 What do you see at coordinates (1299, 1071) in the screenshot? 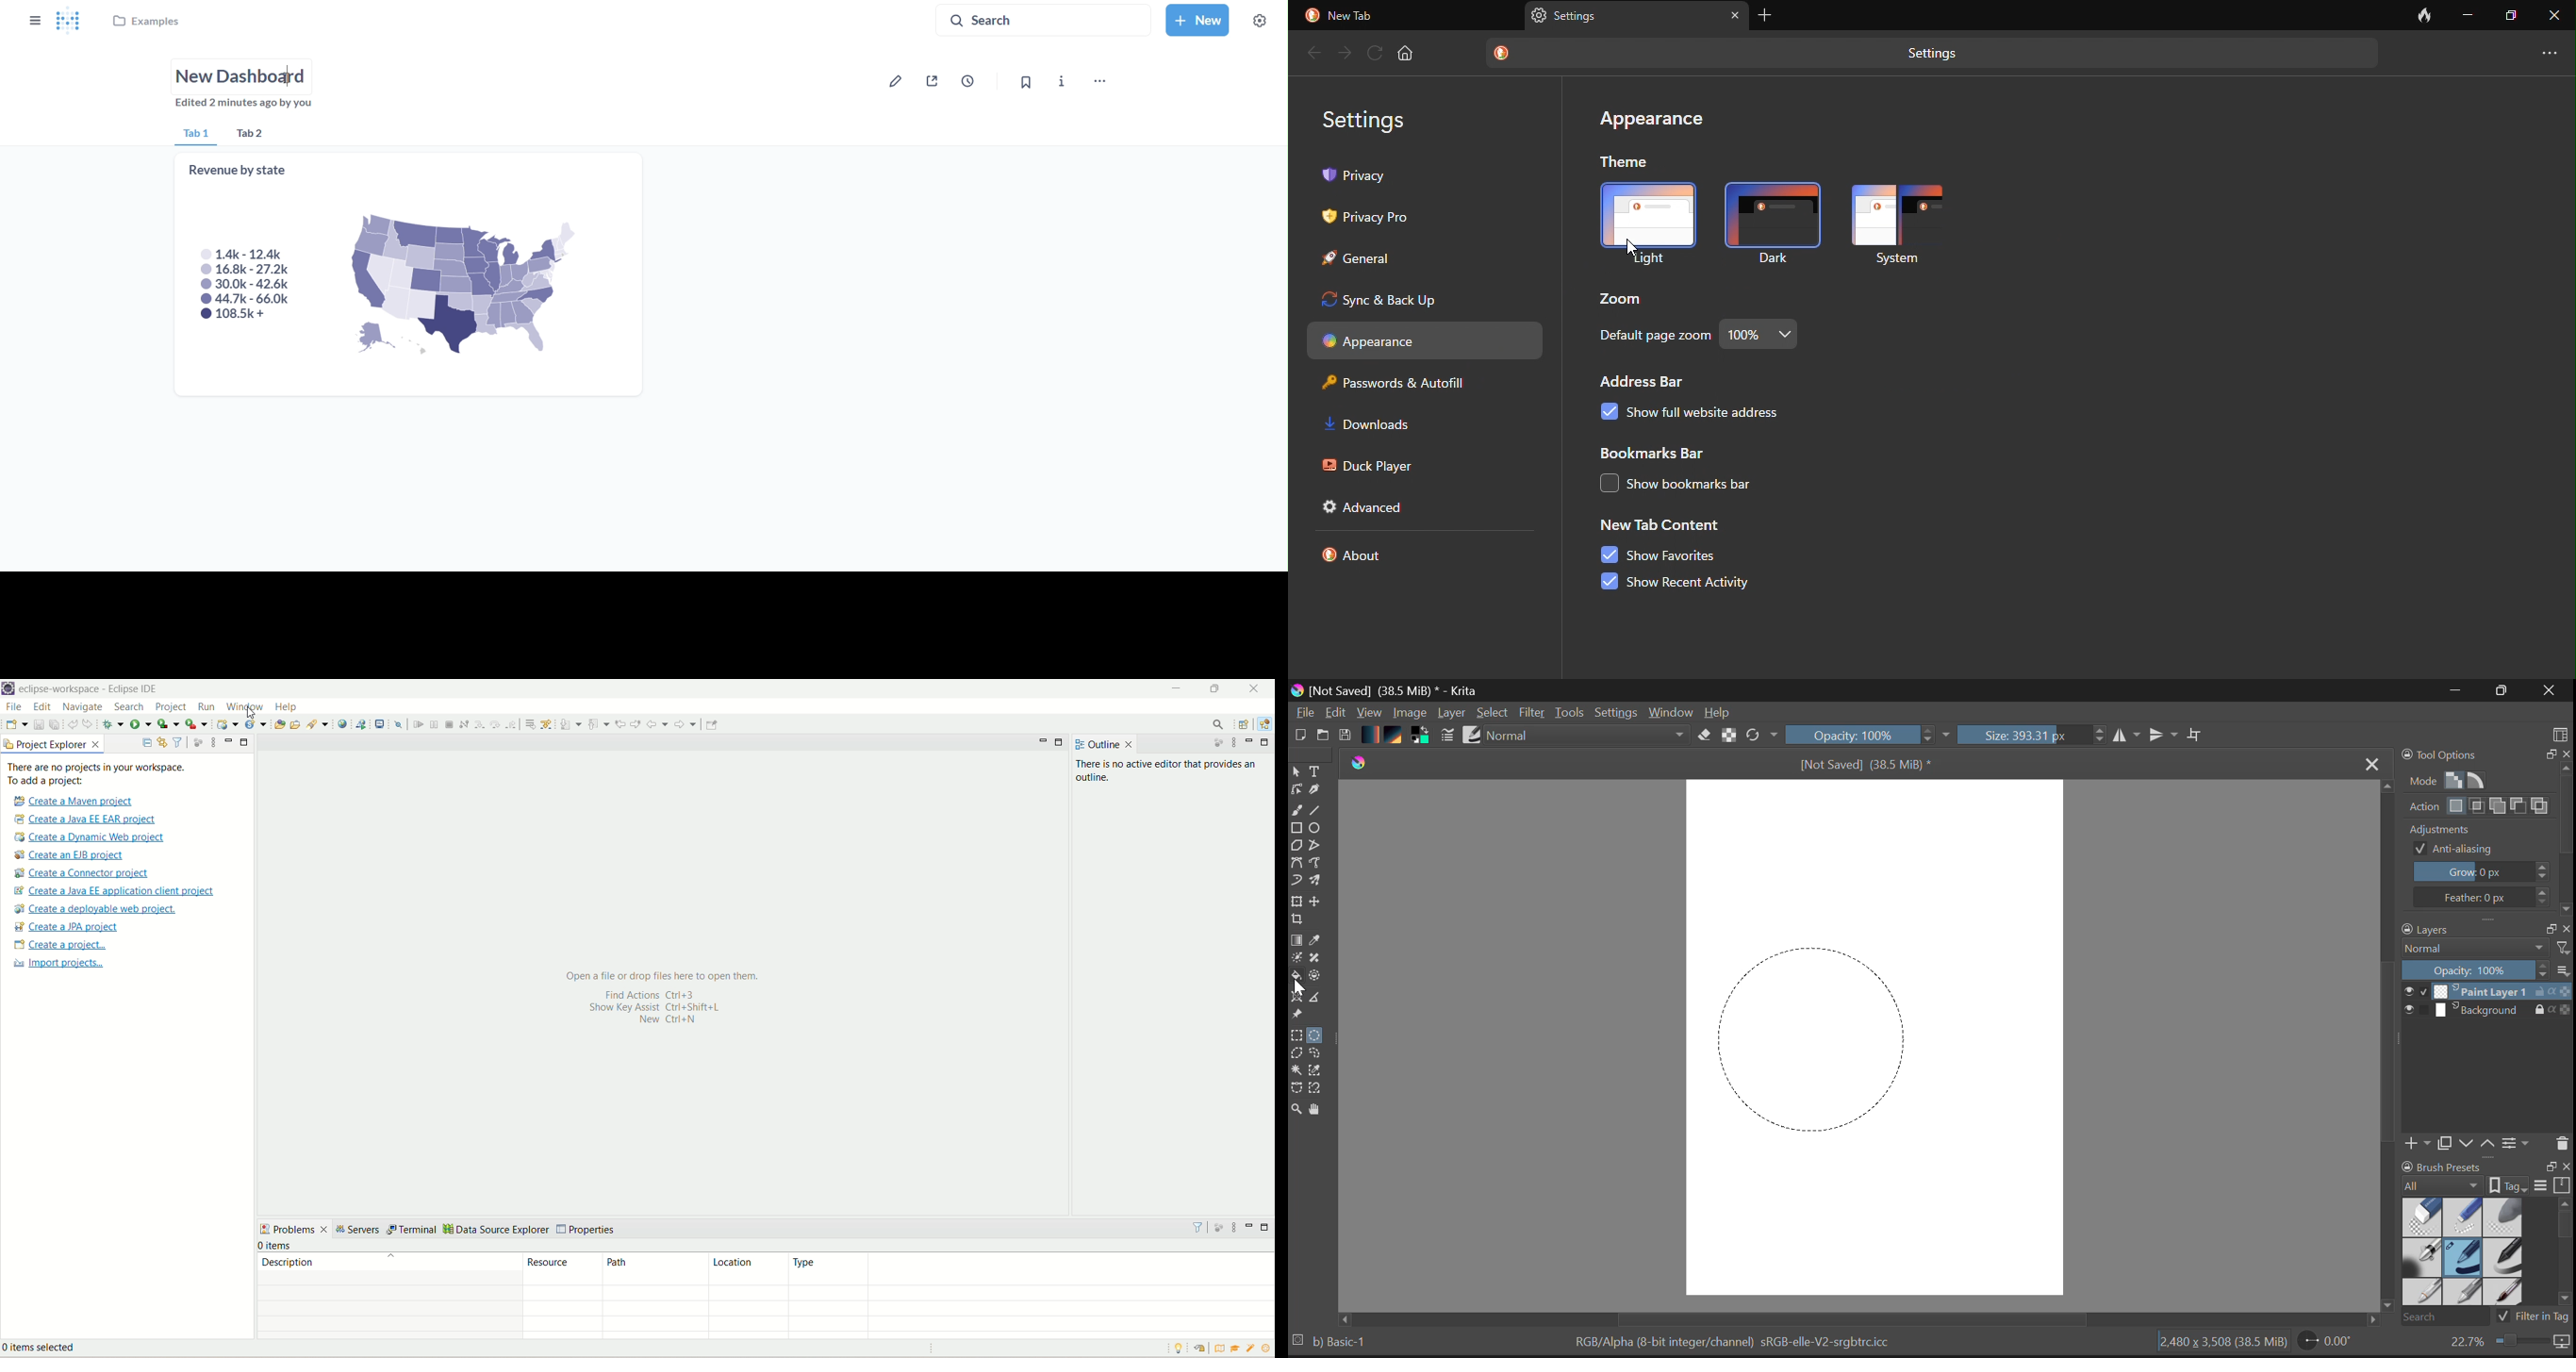
I see `Continuous Selection` at bounding box center [1299, 1071].